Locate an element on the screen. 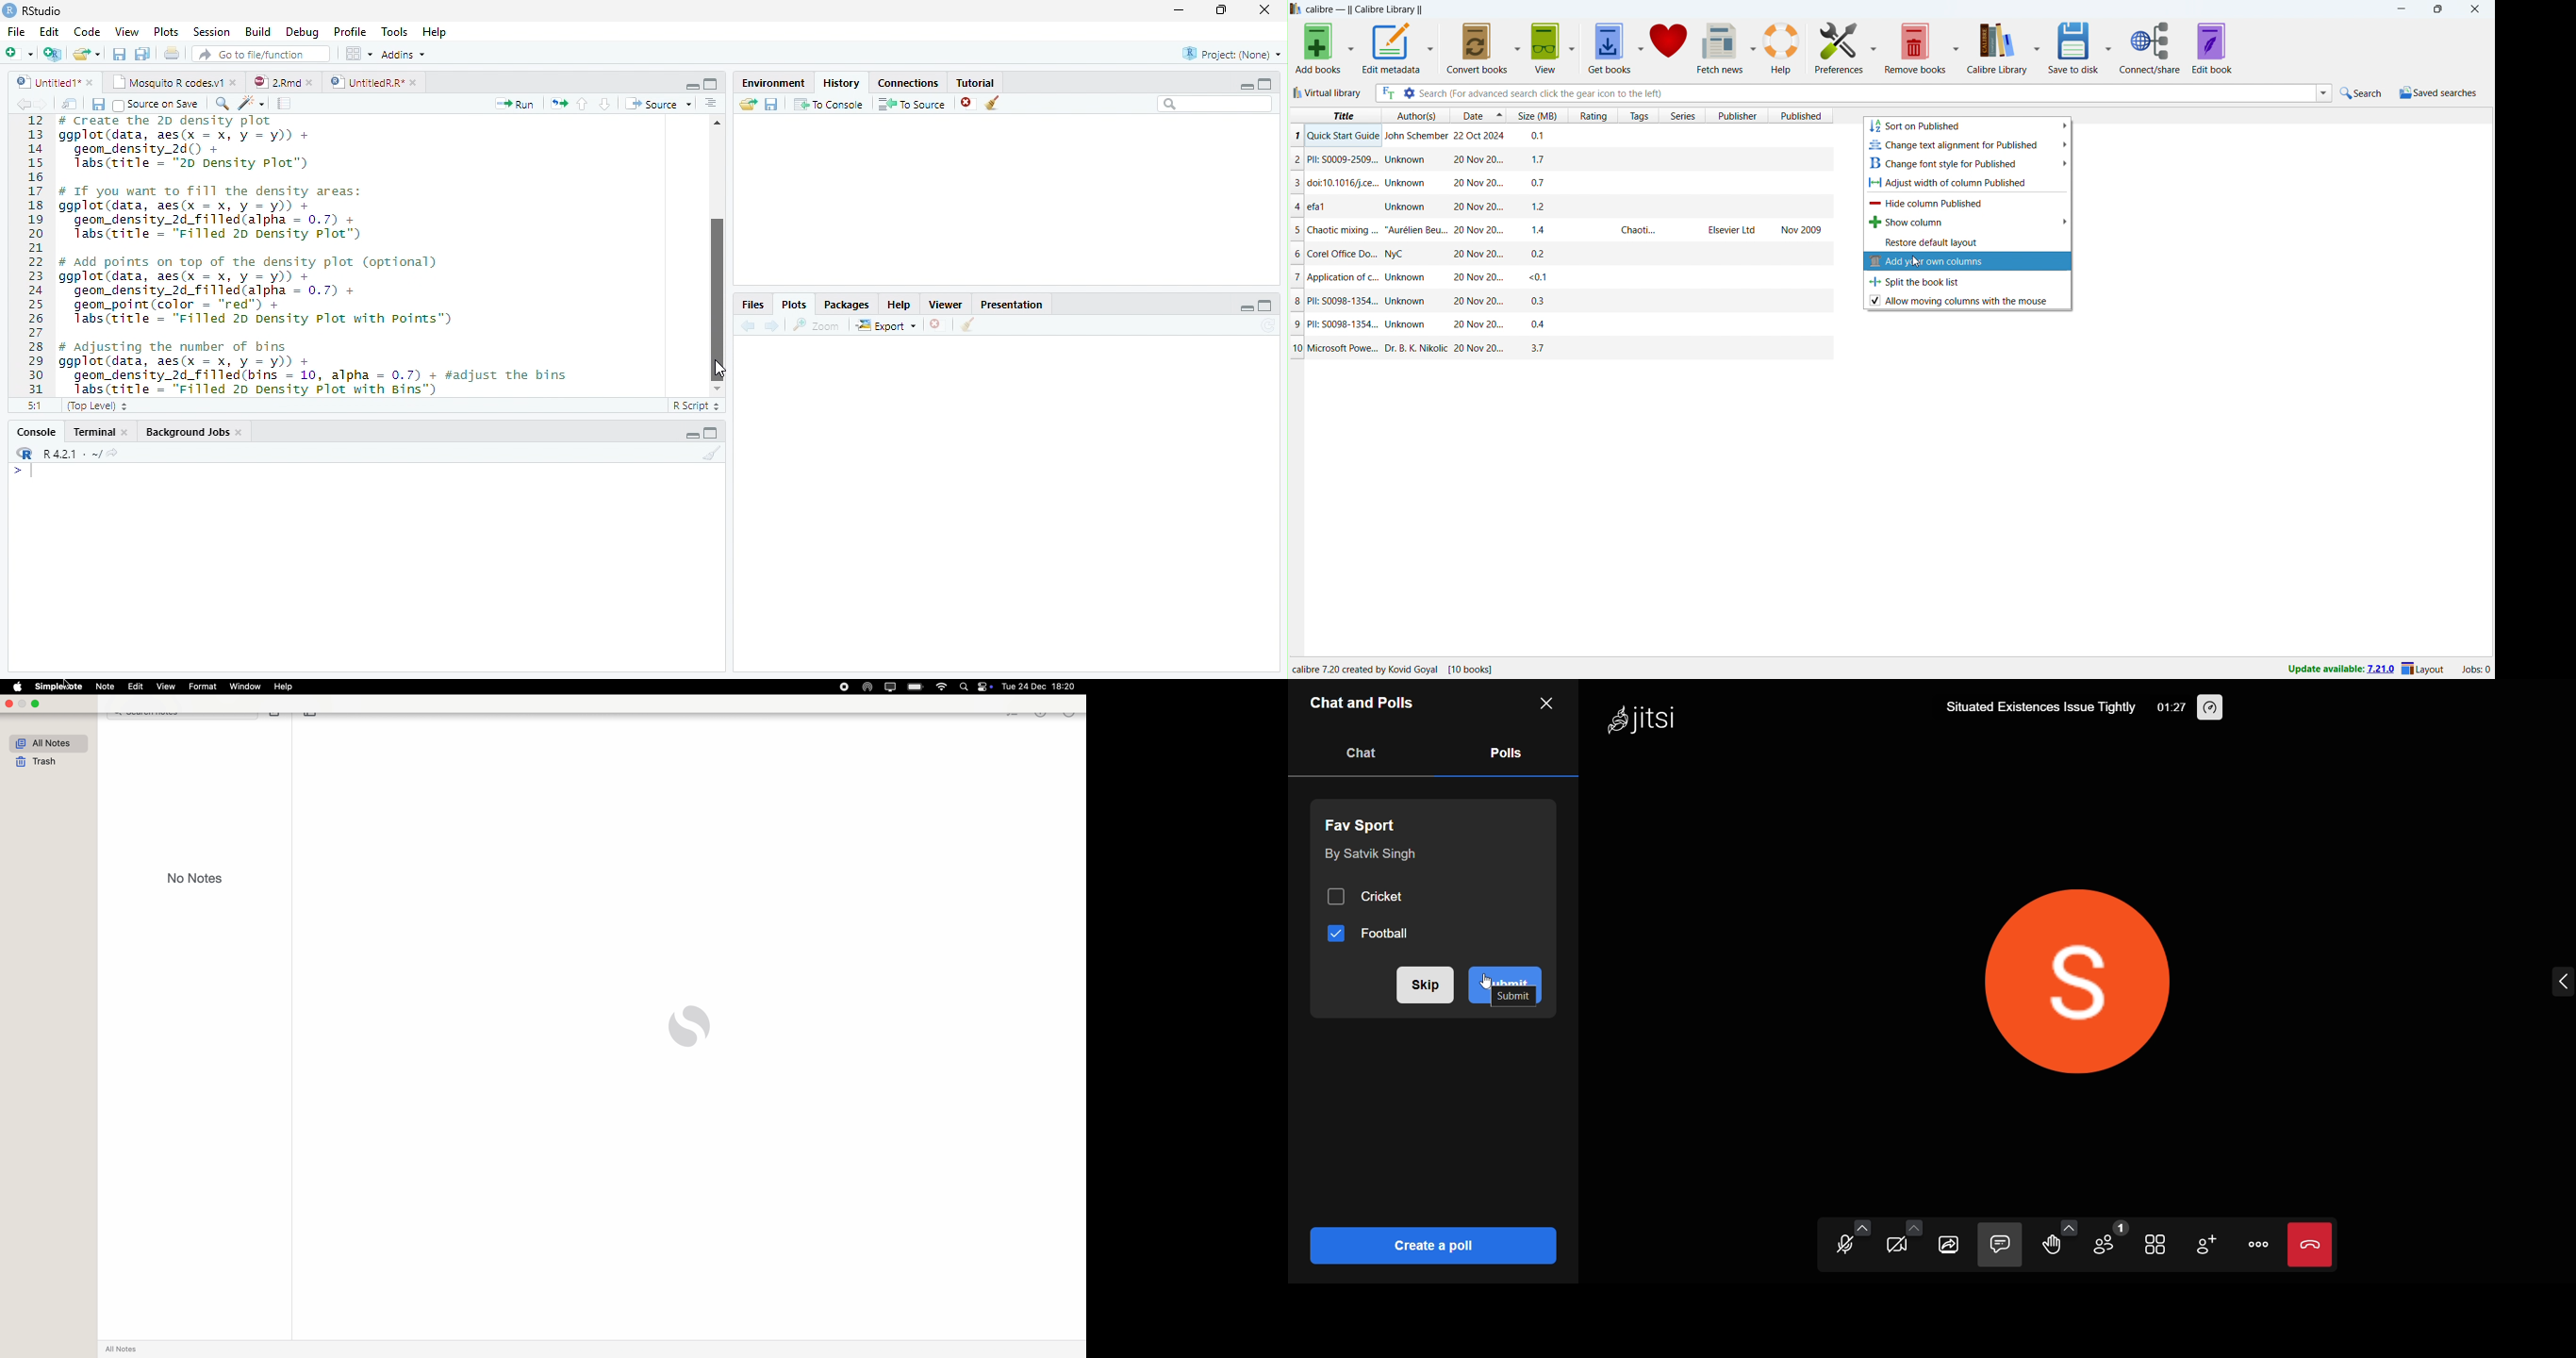 This screenshot has width=2576, height=1372. R Script is located at coordinates (697, 406).